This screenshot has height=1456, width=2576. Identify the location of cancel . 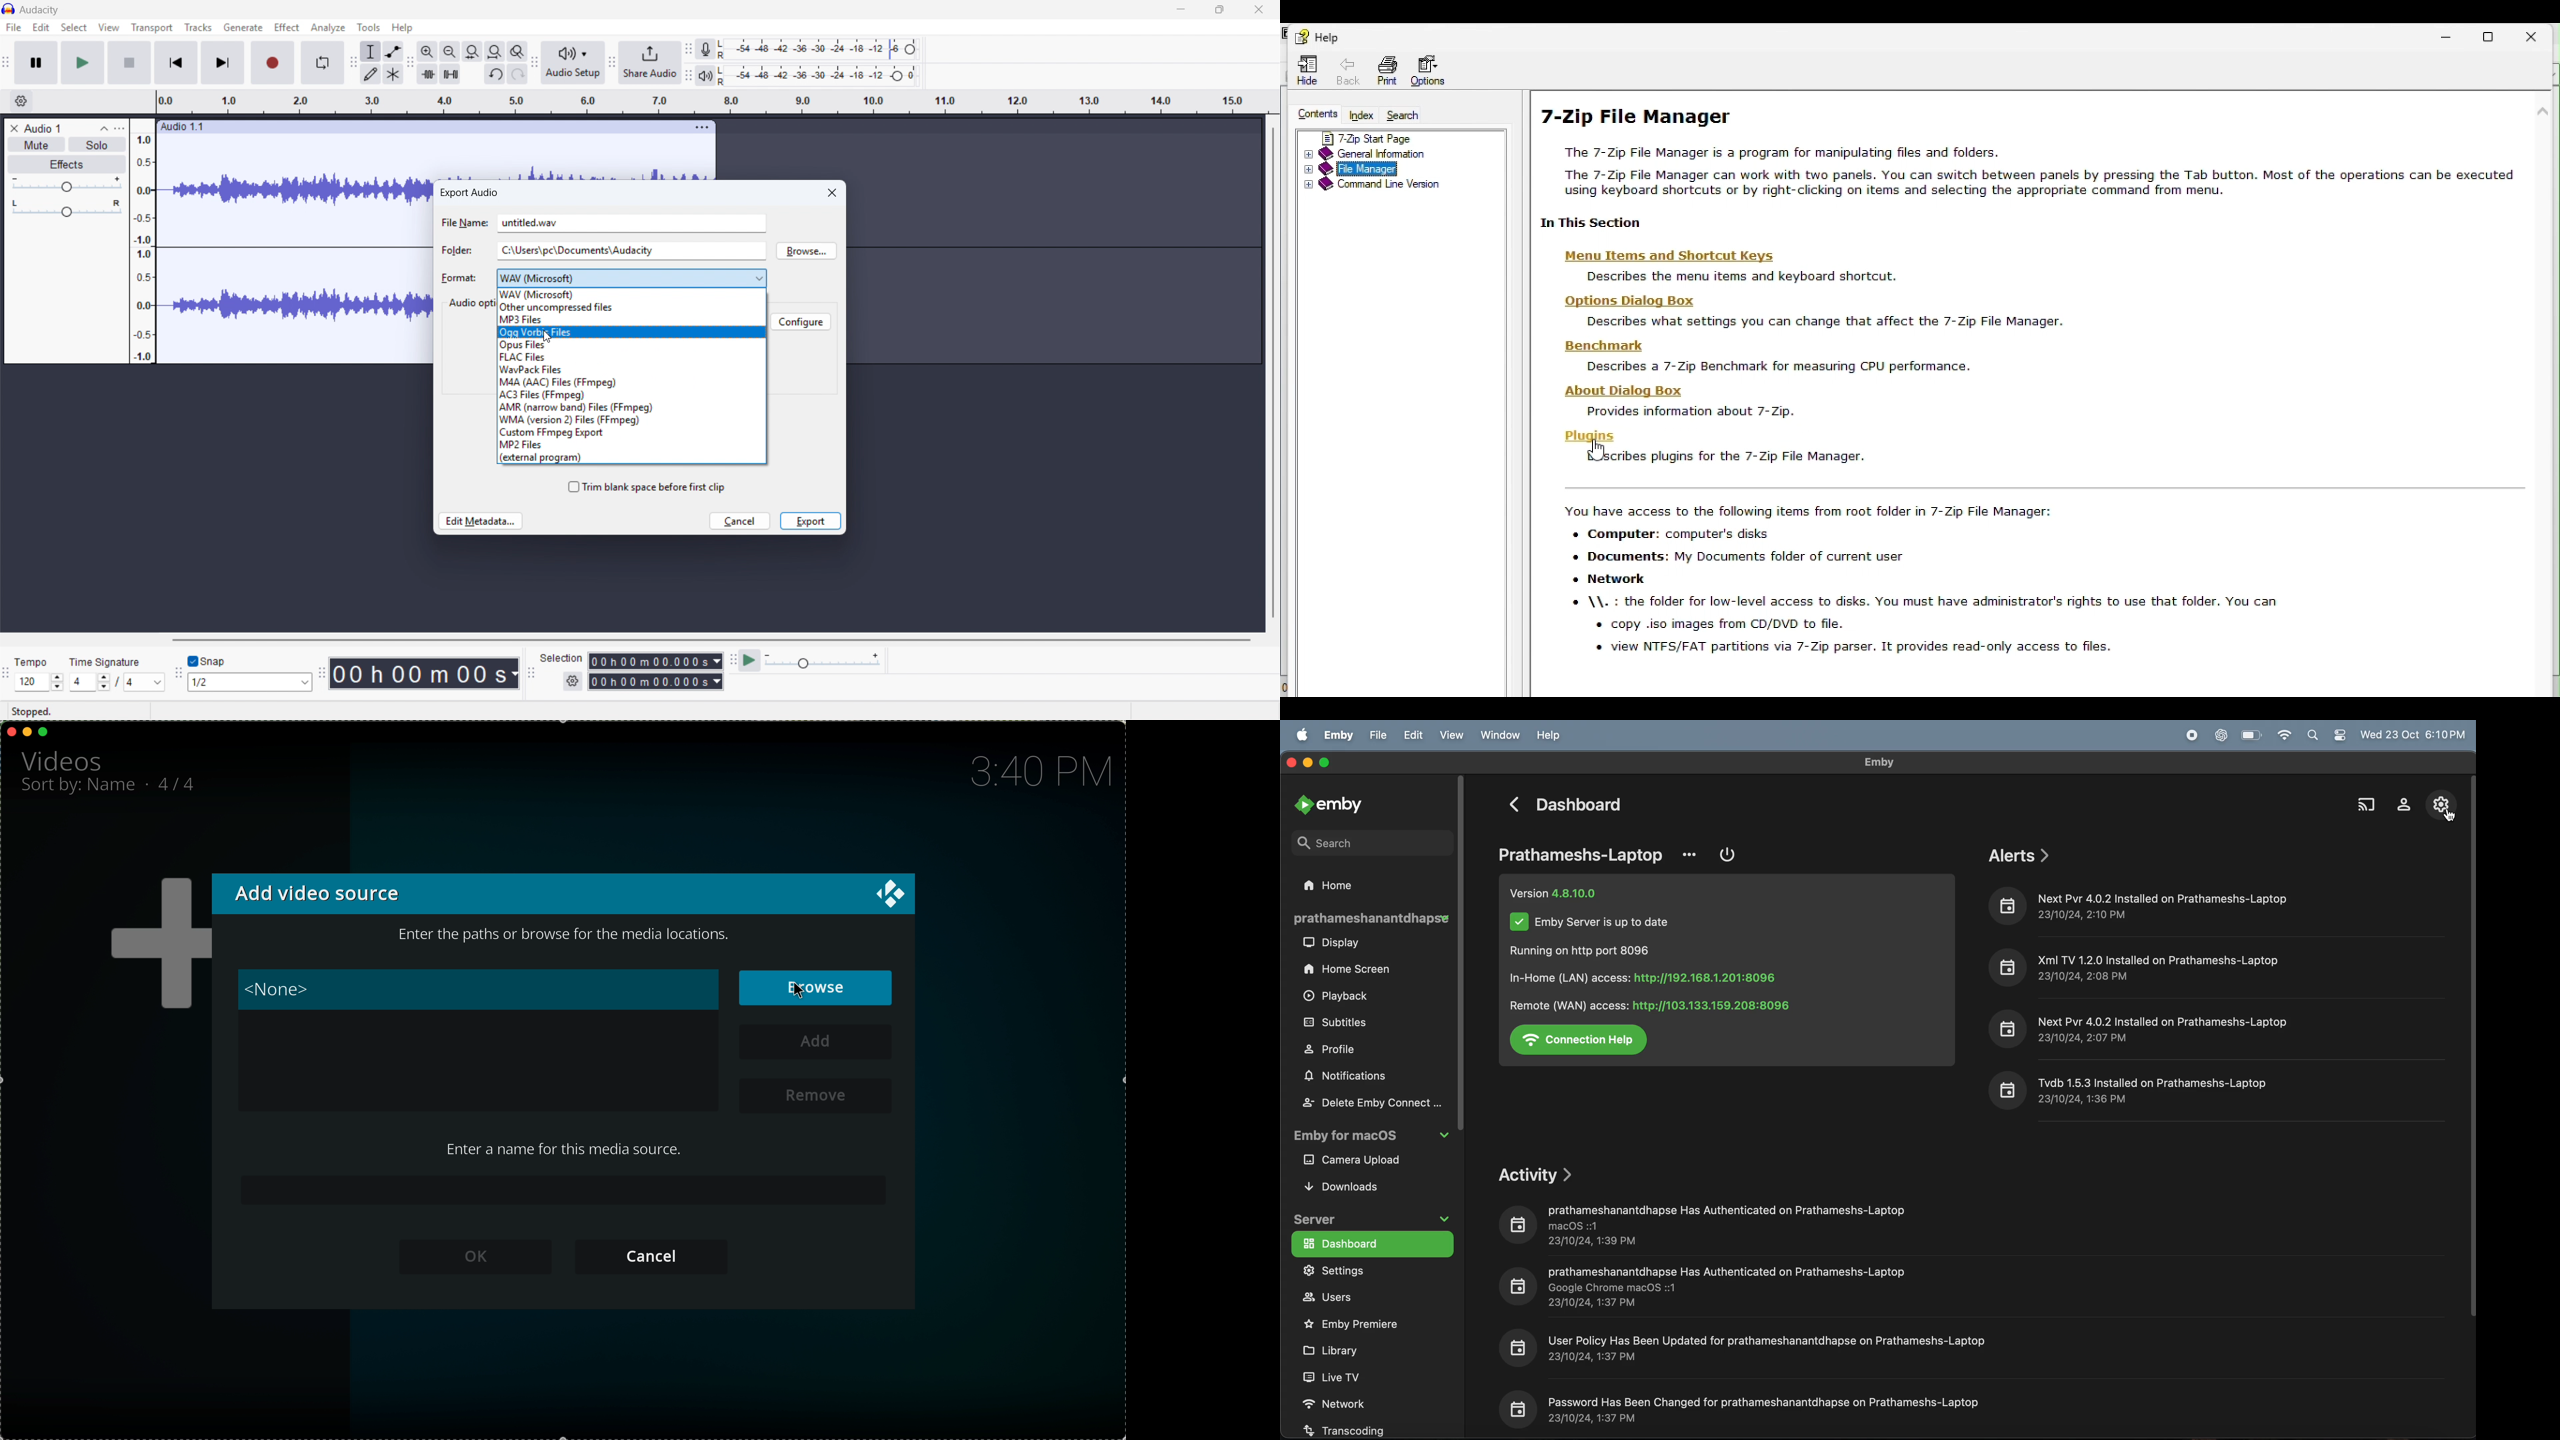
(741, 521).